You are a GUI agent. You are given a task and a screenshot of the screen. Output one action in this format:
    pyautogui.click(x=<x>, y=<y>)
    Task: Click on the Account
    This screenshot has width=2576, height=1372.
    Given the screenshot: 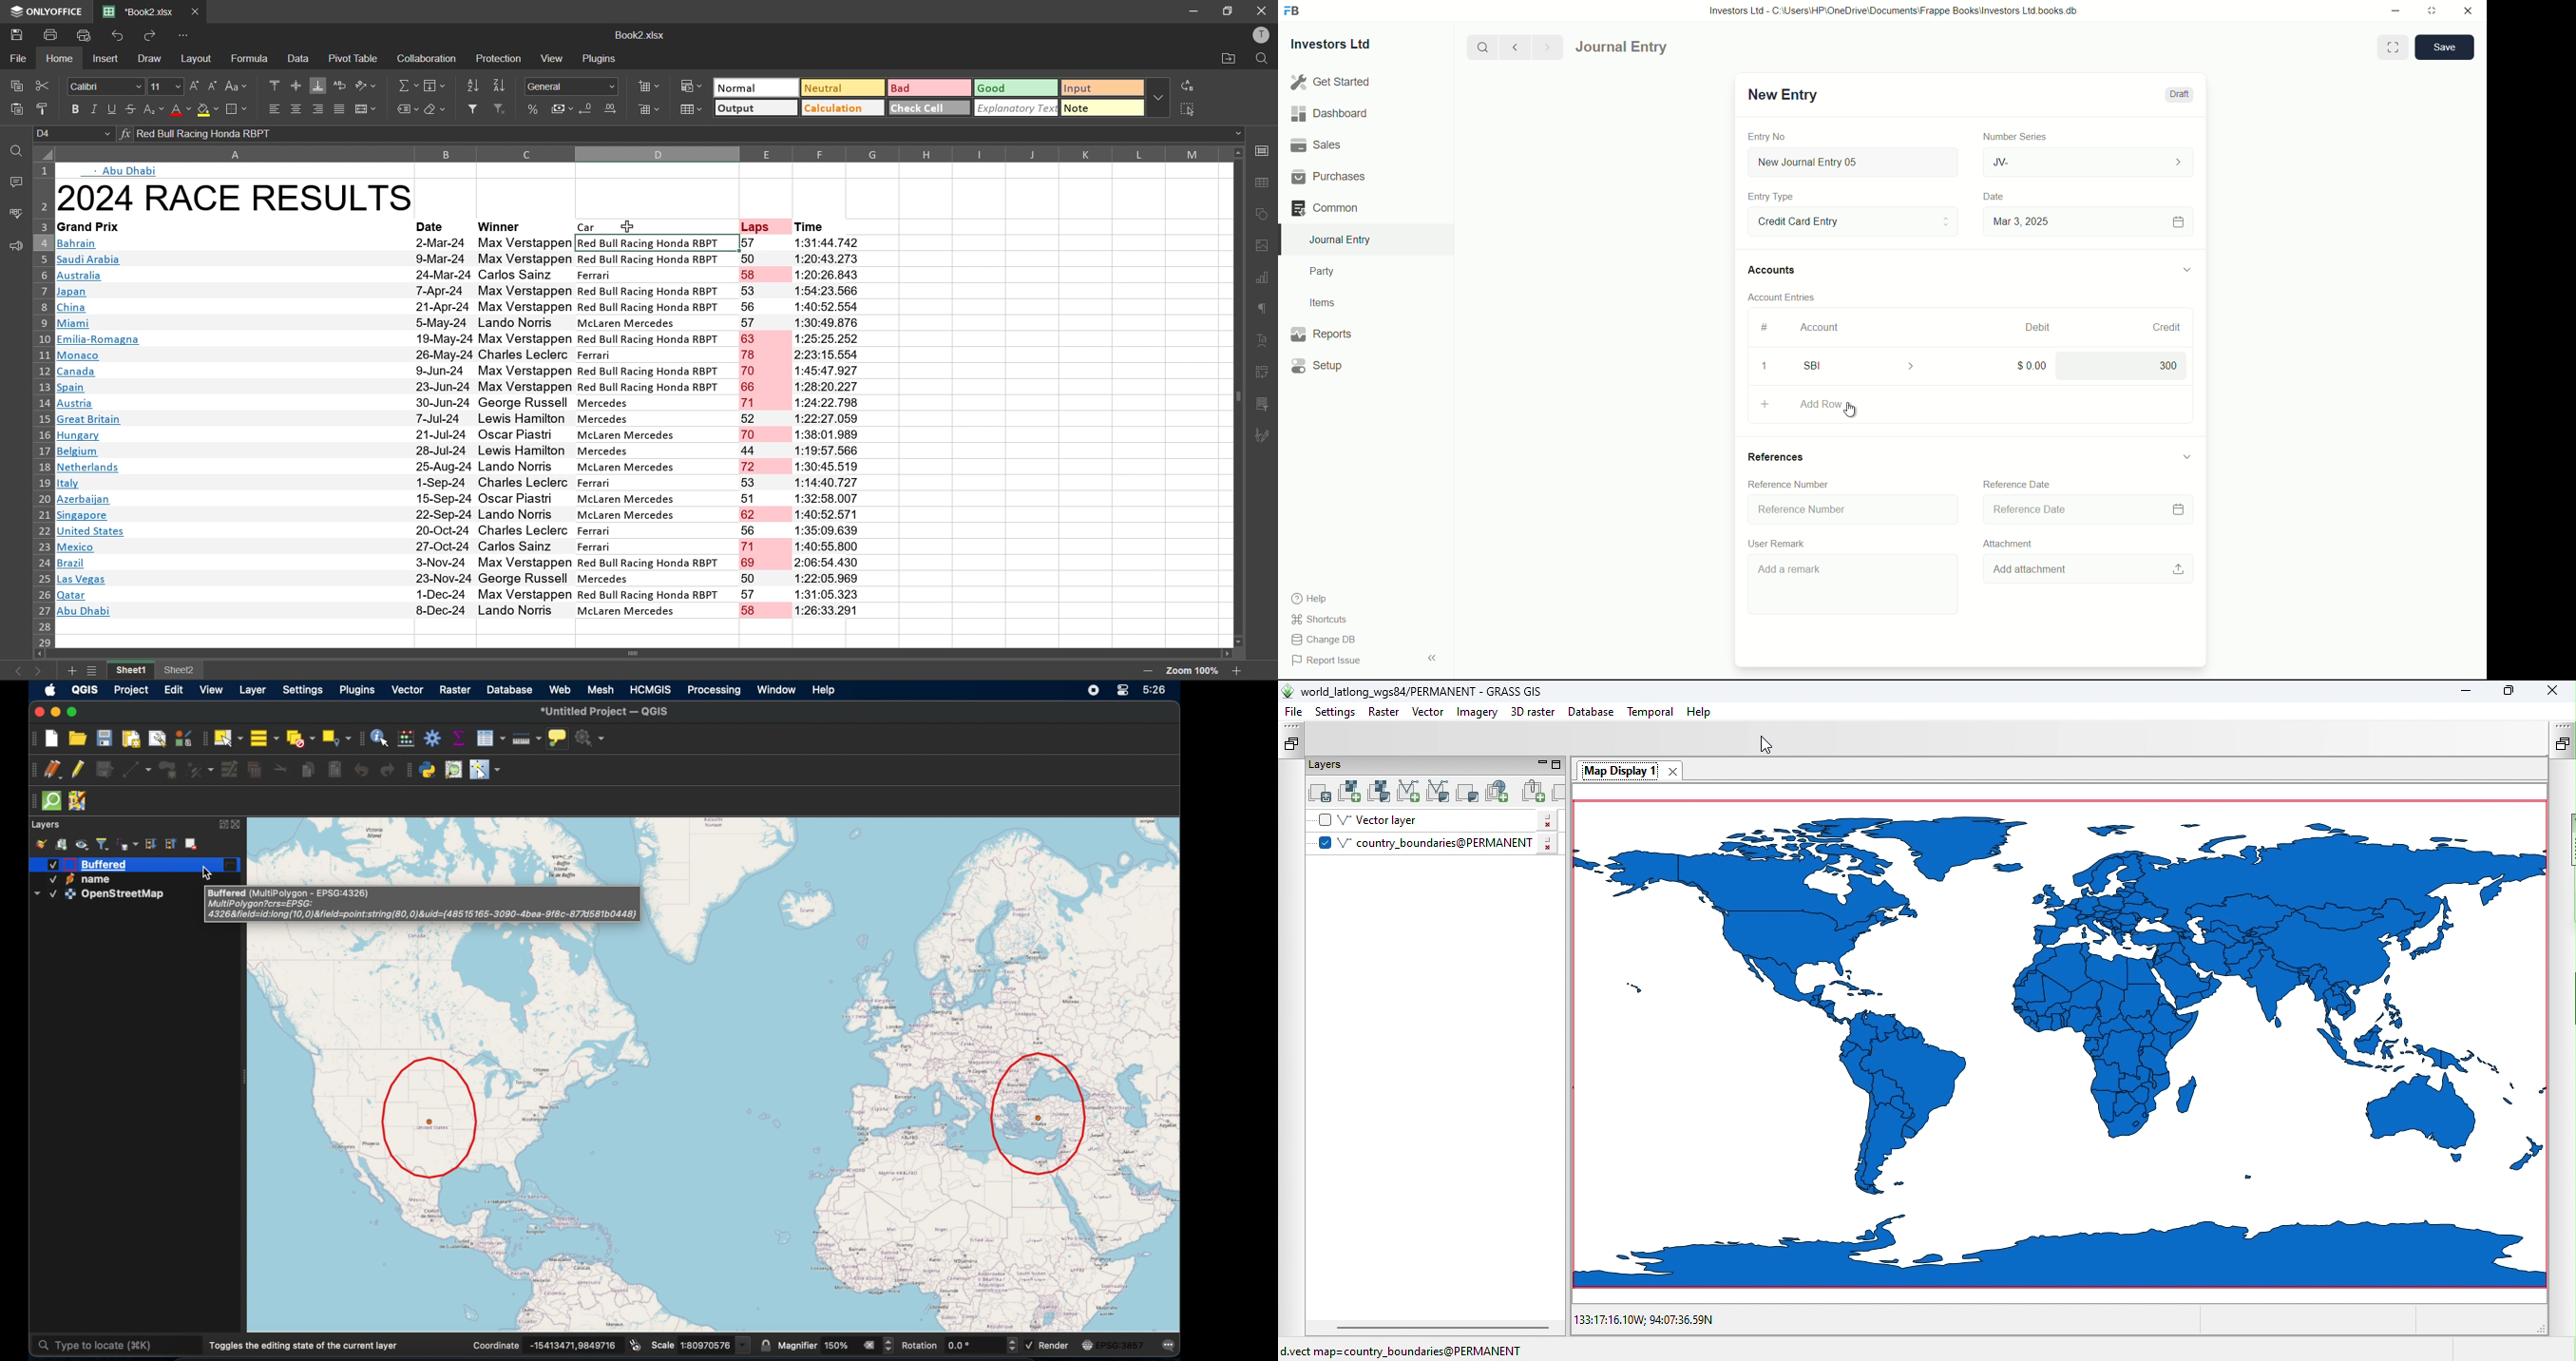 What is the action you would take?
    pyautogui.click(x=1820, y=327)
    